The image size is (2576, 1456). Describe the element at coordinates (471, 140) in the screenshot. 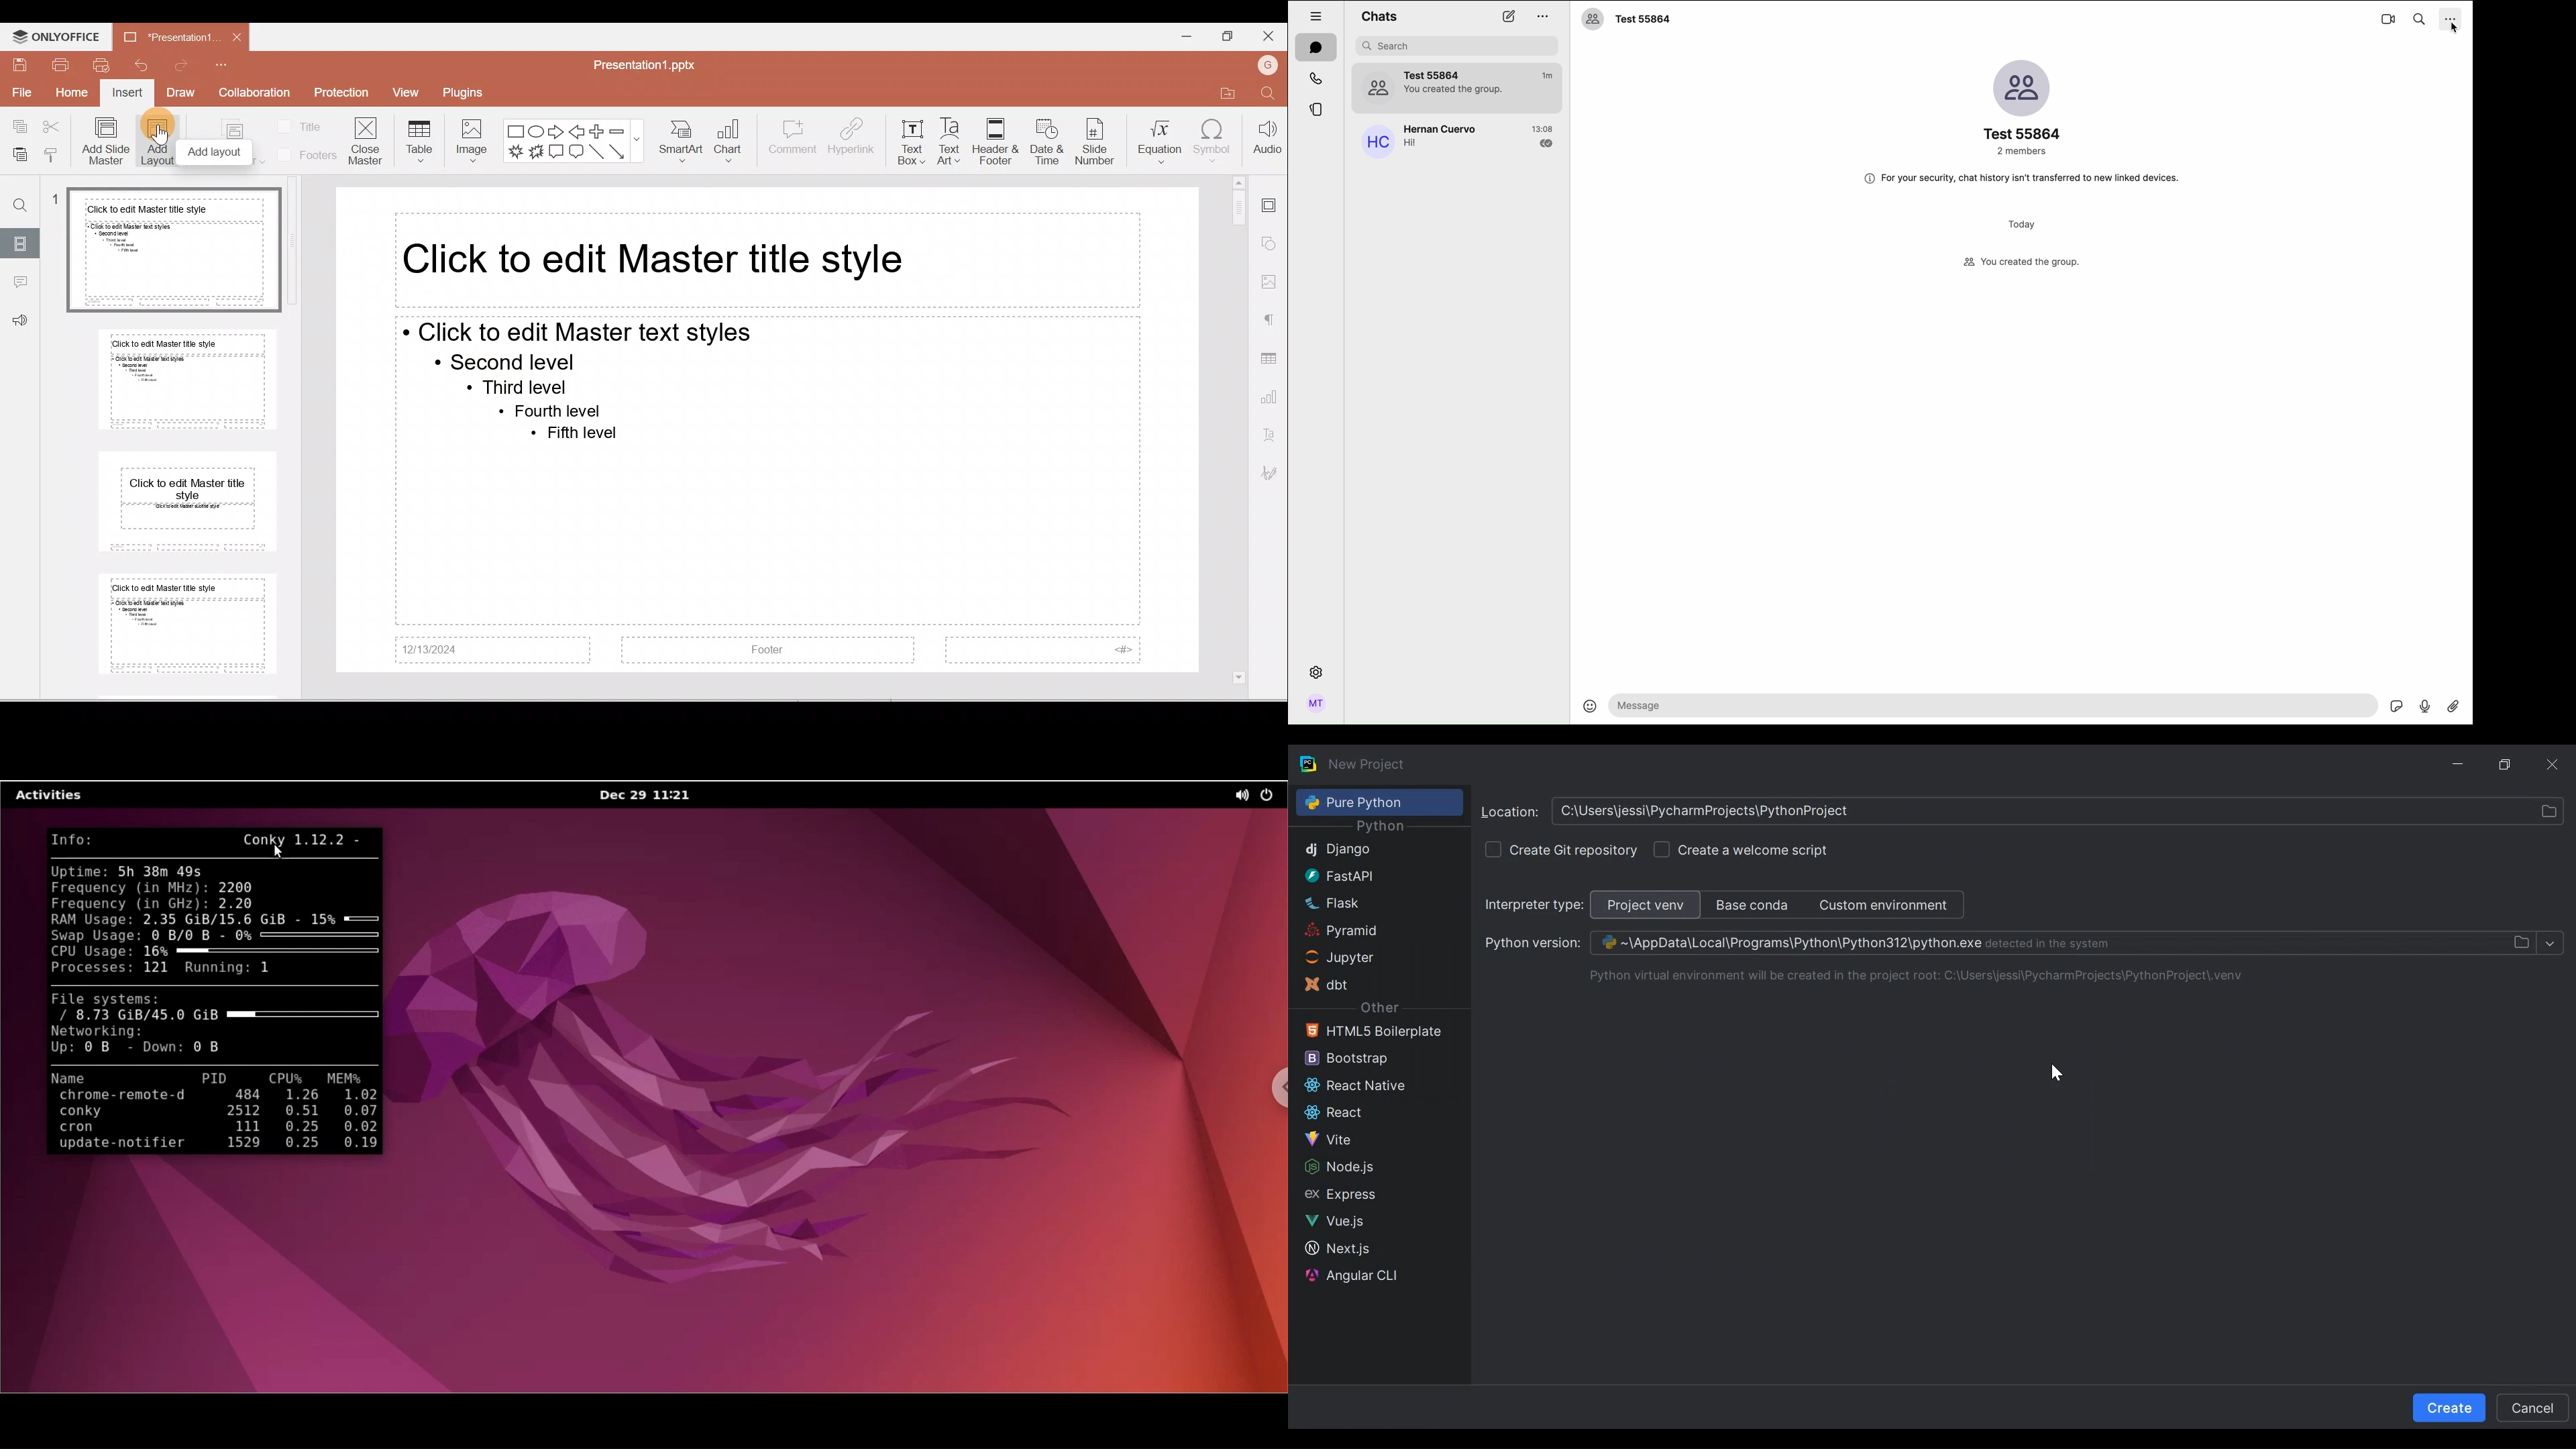

I see `Image` at that location.